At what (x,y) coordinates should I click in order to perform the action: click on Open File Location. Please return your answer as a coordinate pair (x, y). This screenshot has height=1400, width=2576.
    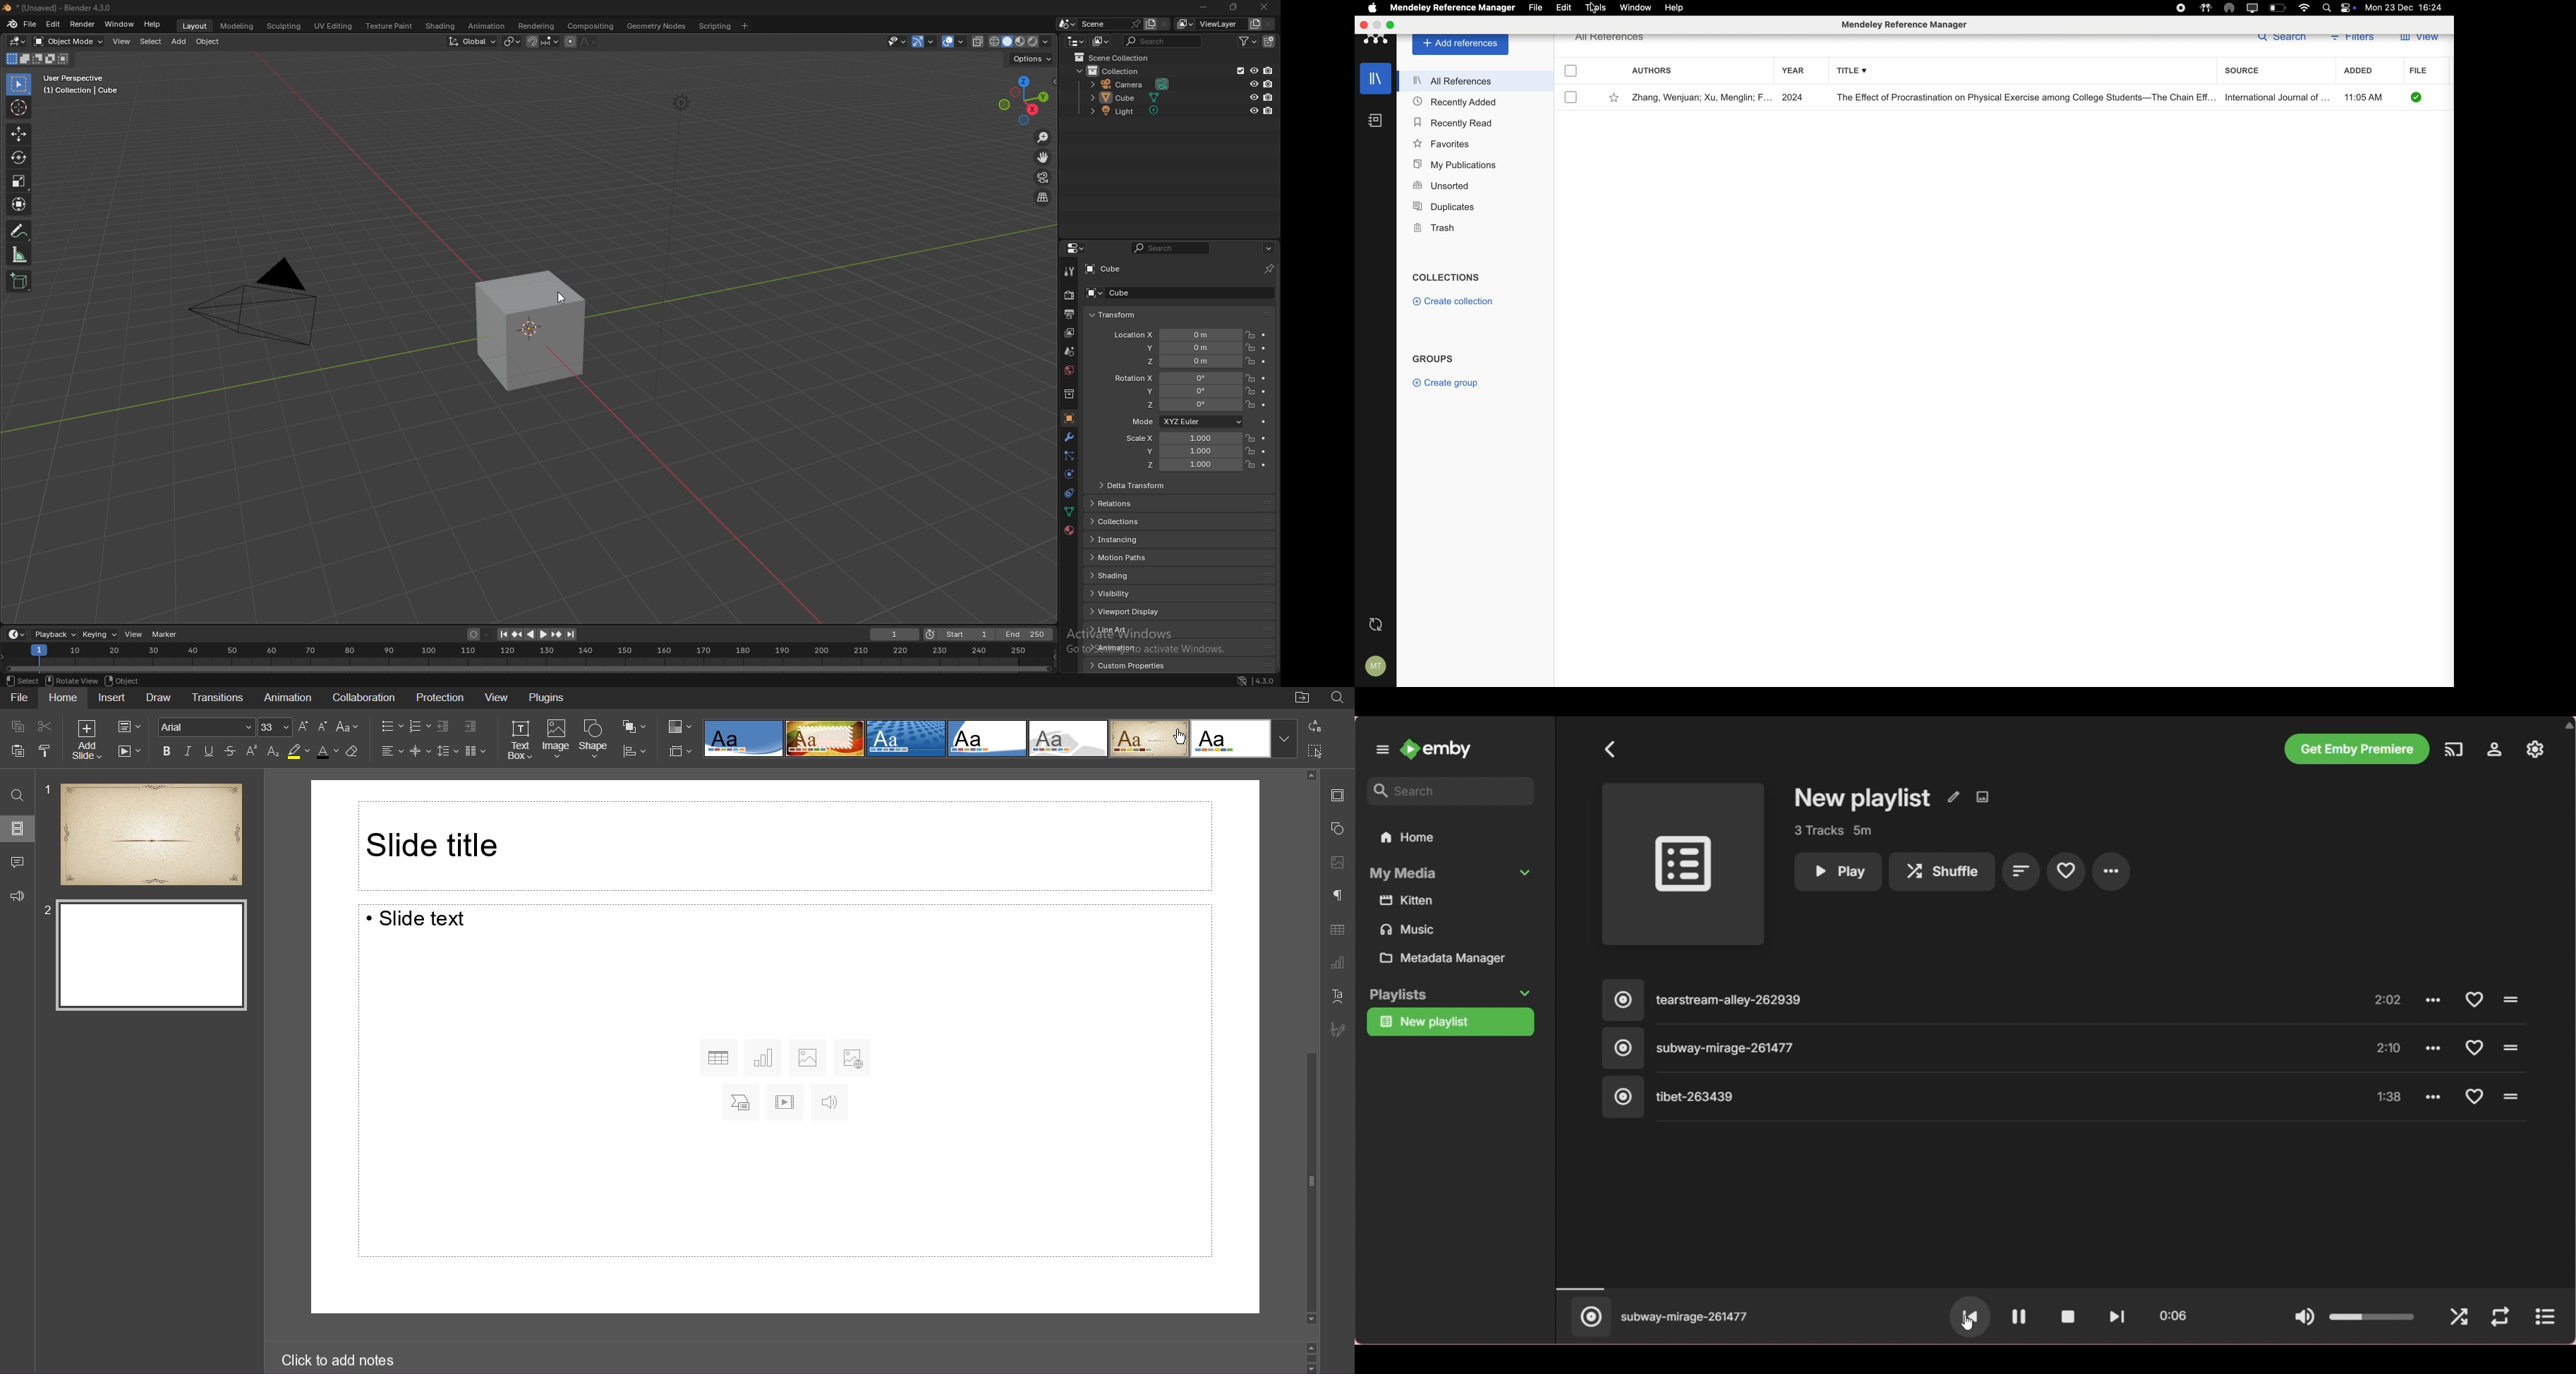
    Looking at the image, I should click on (1302, 699).